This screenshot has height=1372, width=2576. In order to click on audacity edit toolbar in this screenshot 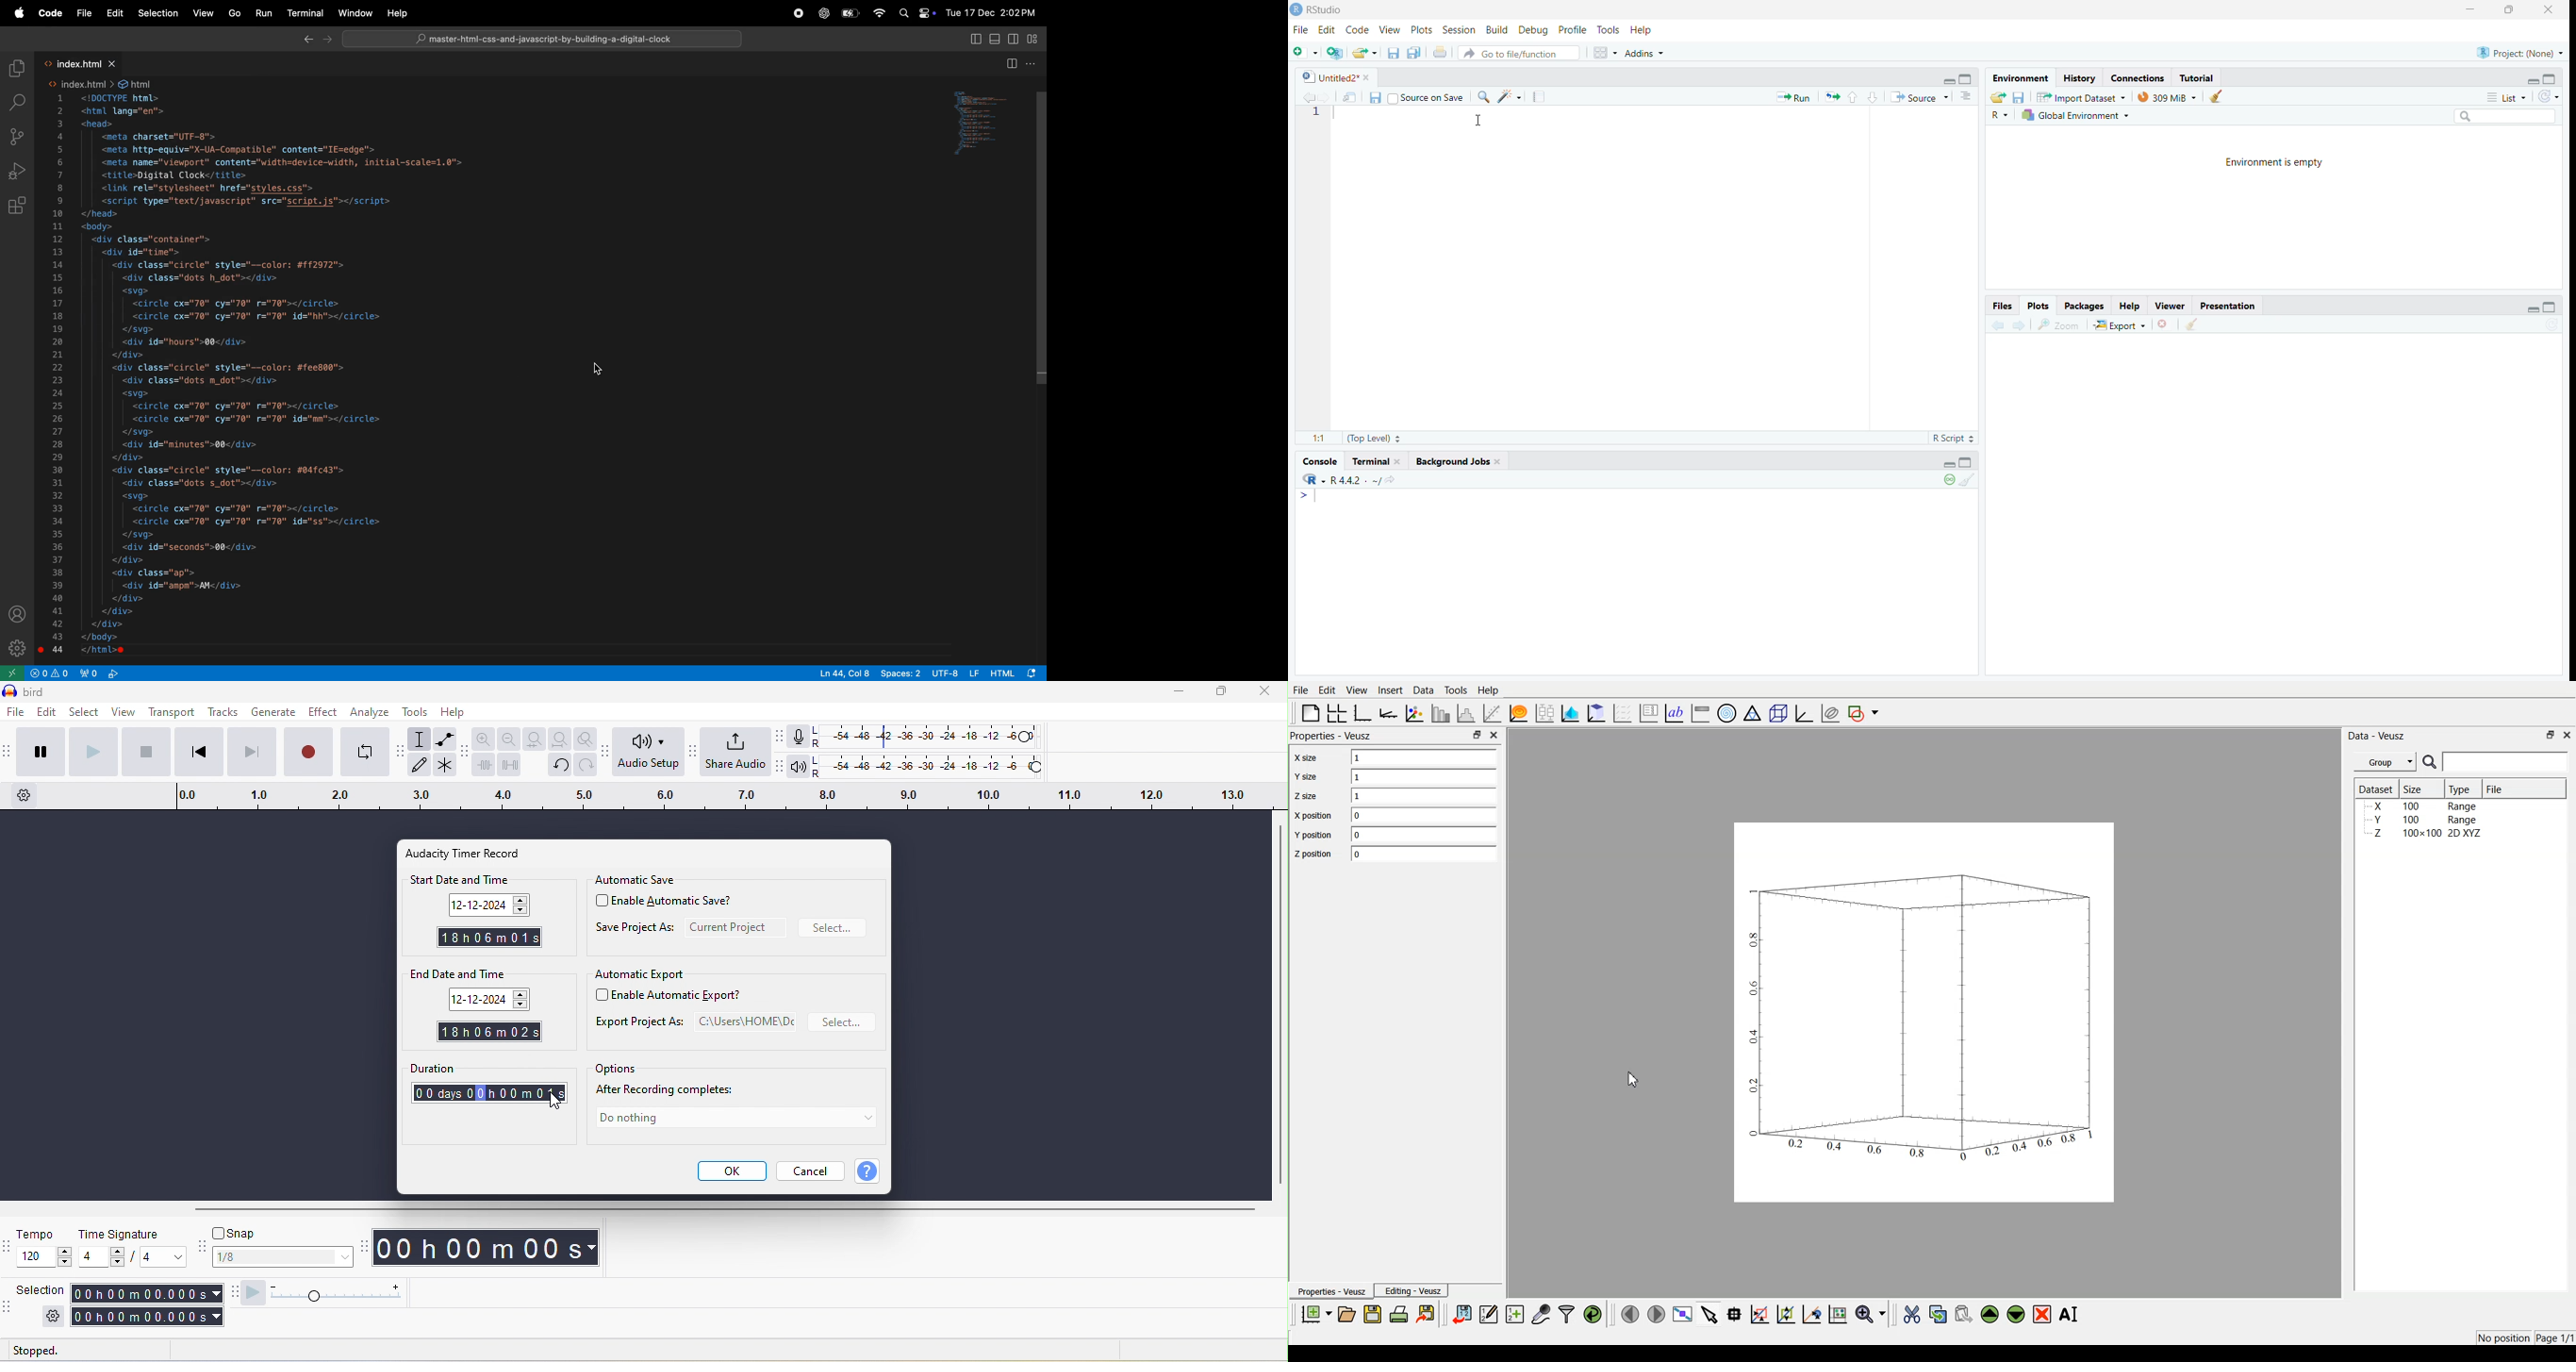, I will do `click(466, 752)`.